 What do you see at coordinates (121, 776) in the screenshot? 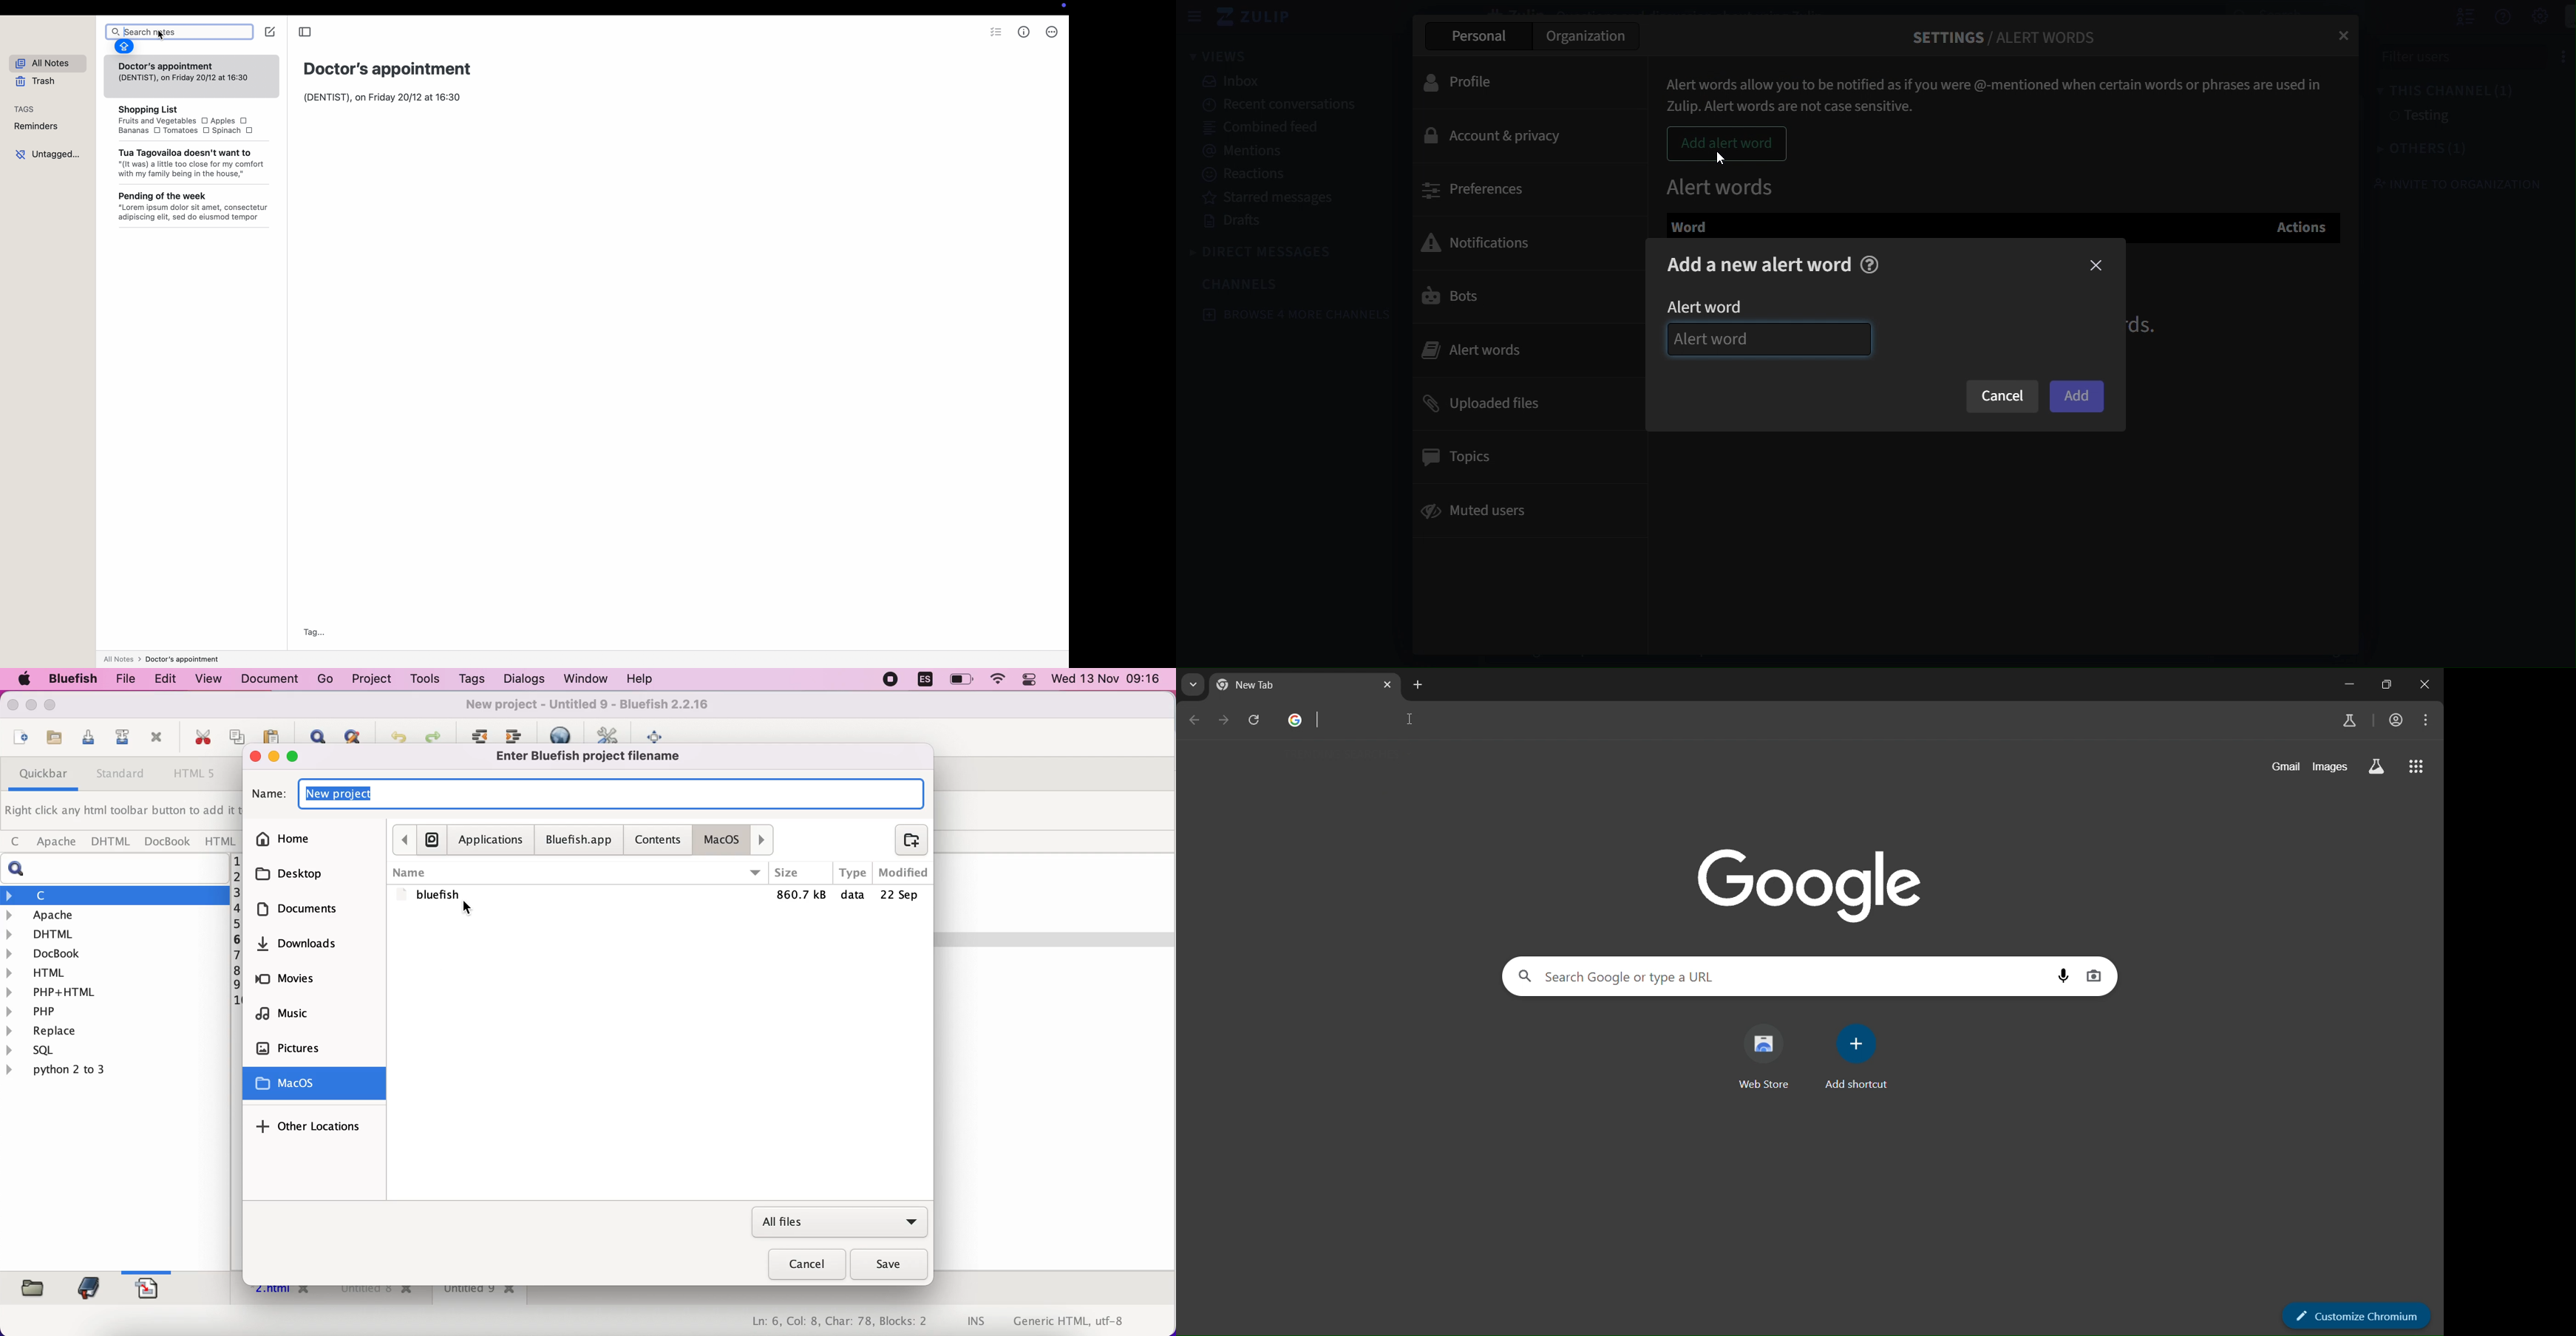
I see `standard` at bounding box center [121, 776].